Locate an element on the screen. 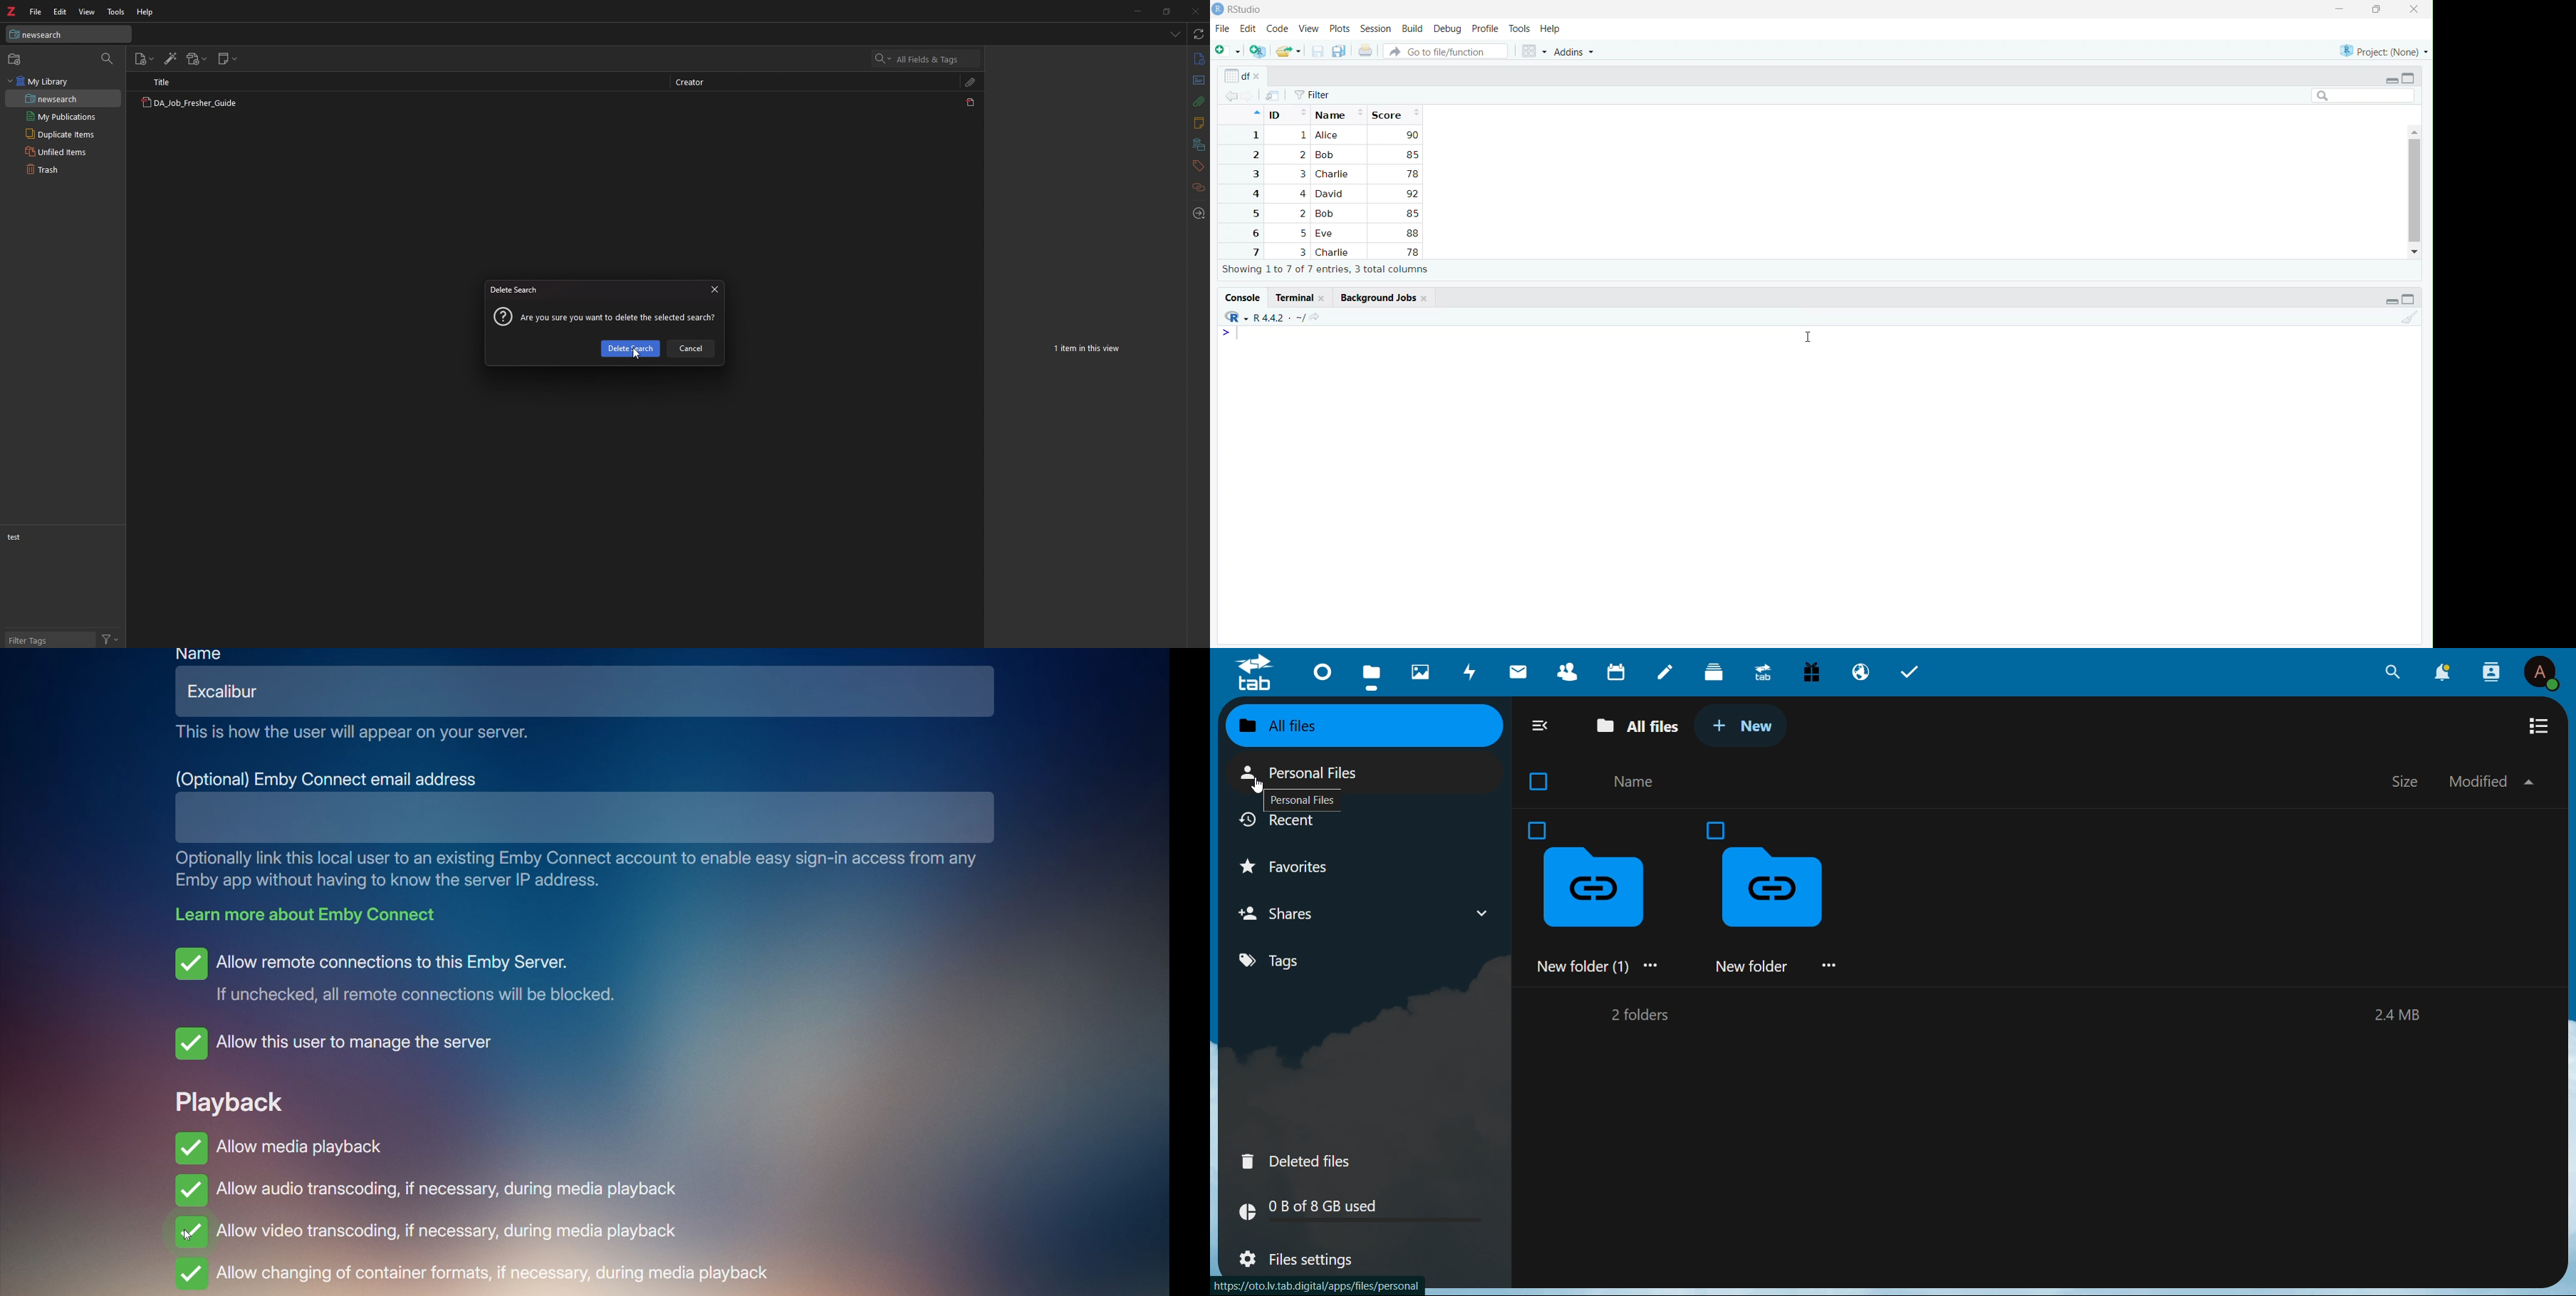  personal files is located at coordinates (1309, 773).